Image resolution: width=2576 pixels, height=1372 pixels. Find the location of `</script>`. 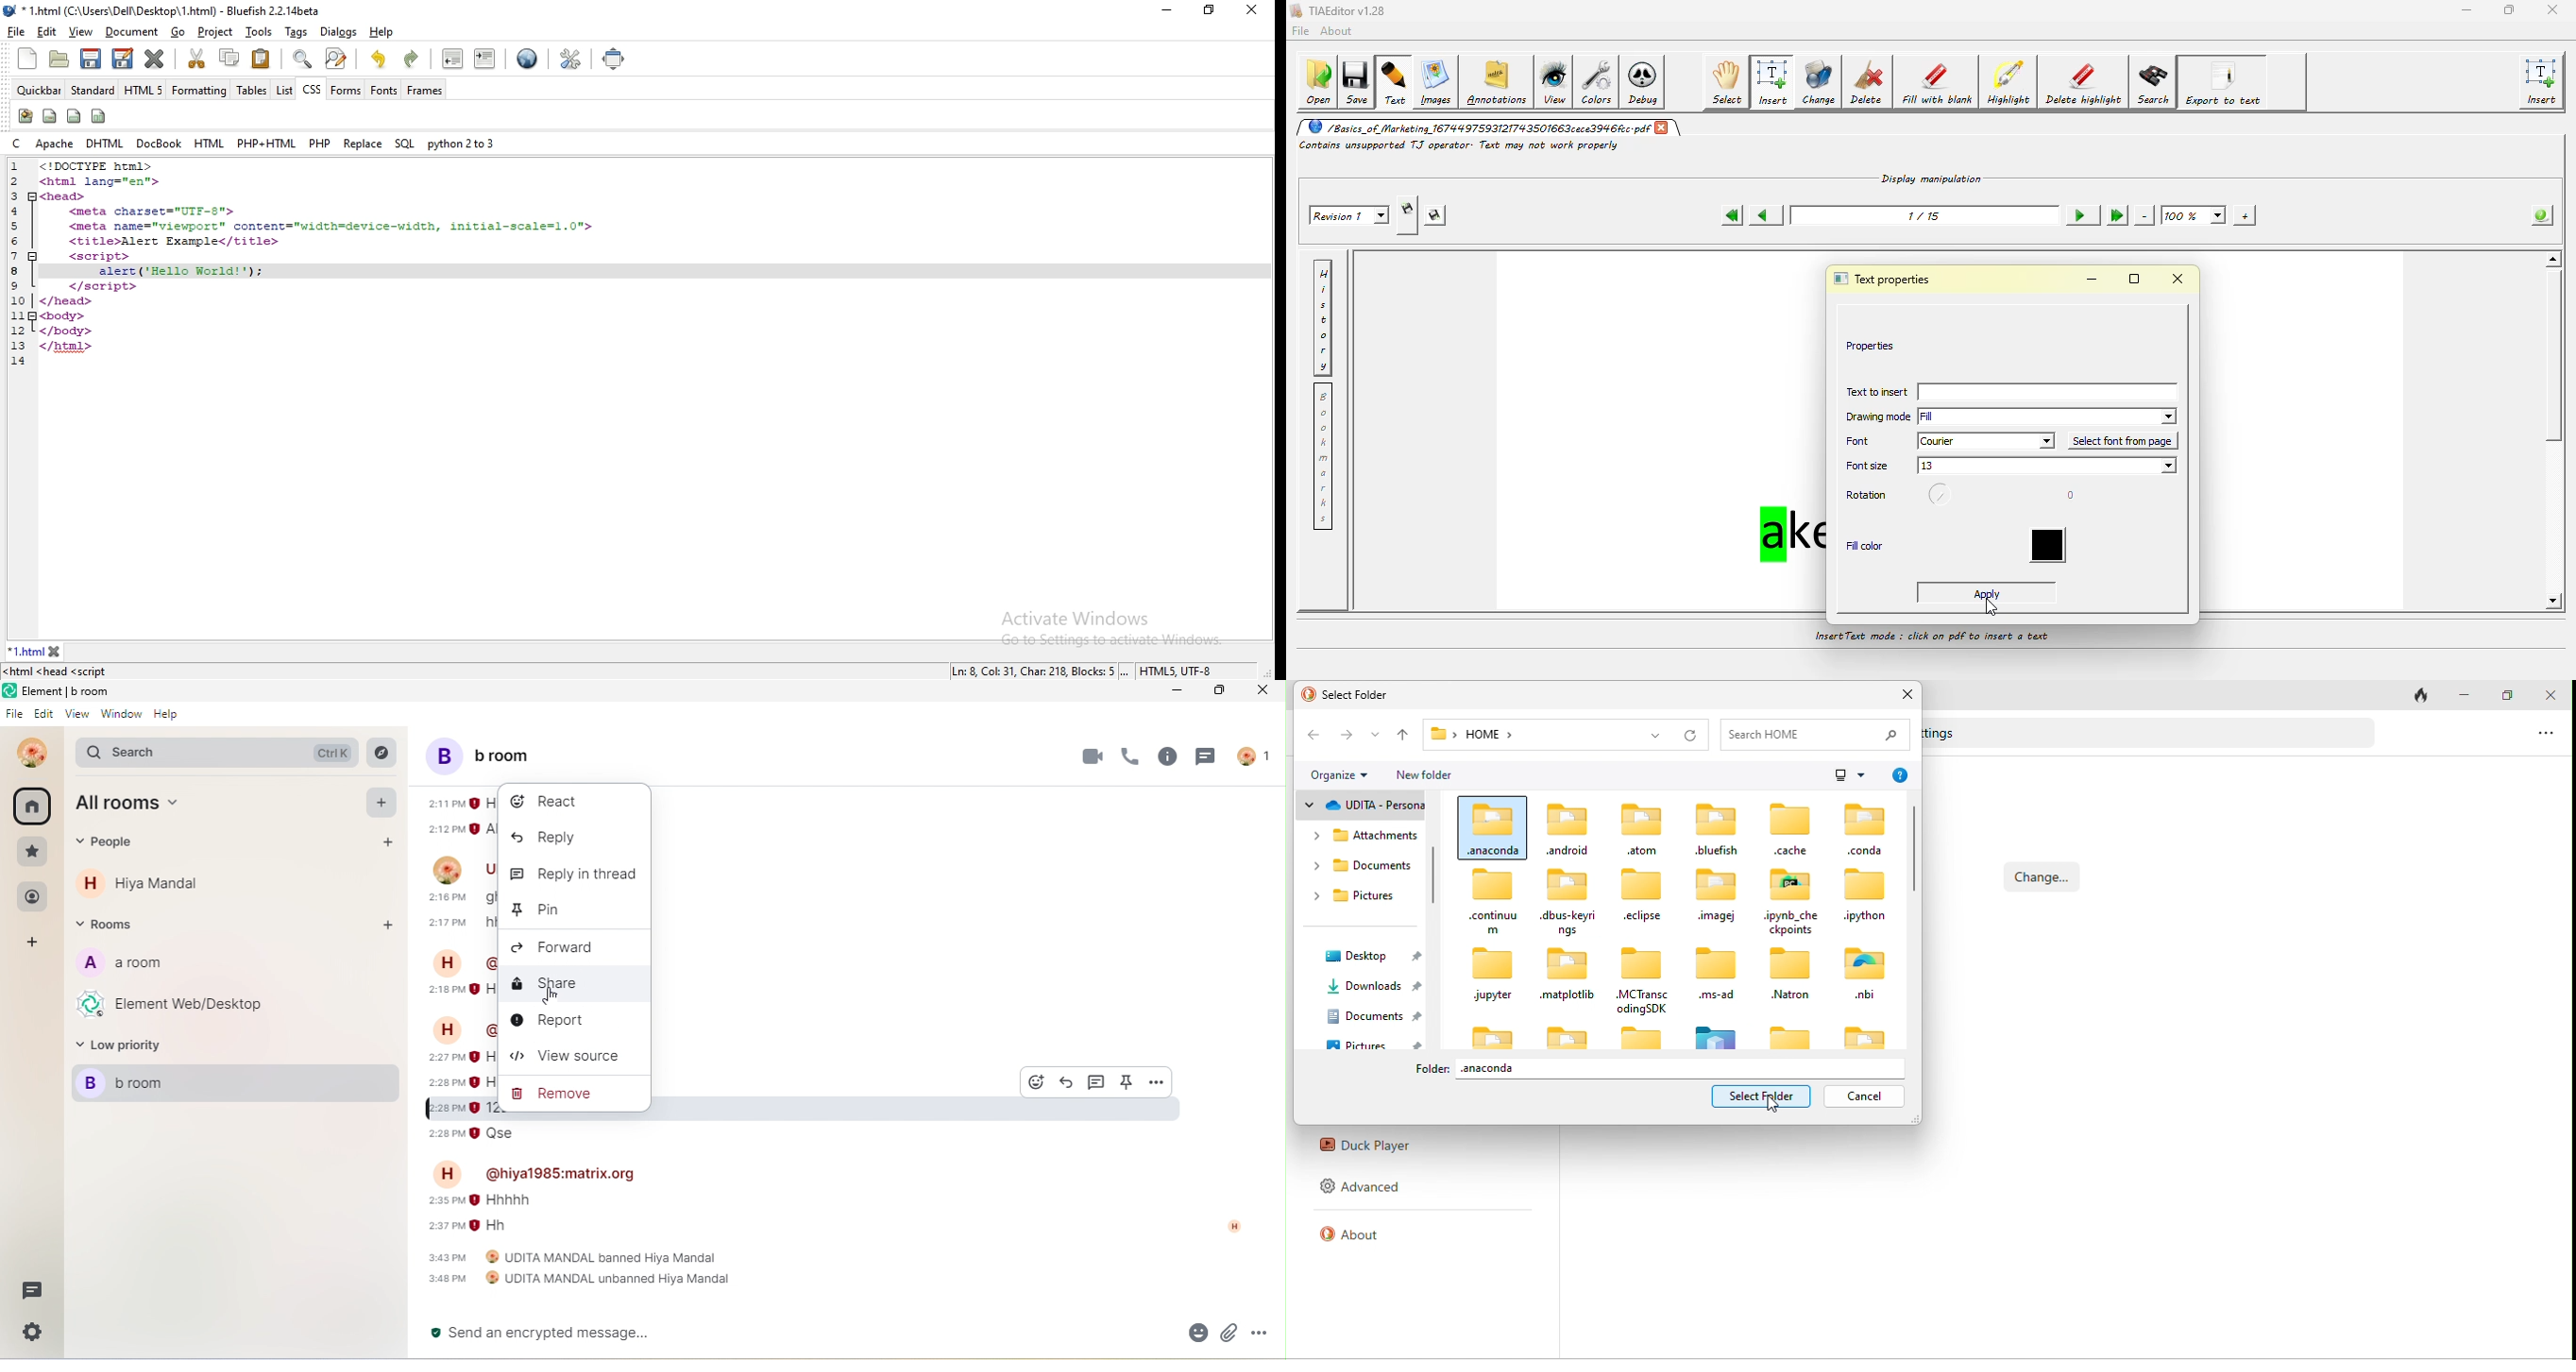

</script> is located at coordinates (101, 286).